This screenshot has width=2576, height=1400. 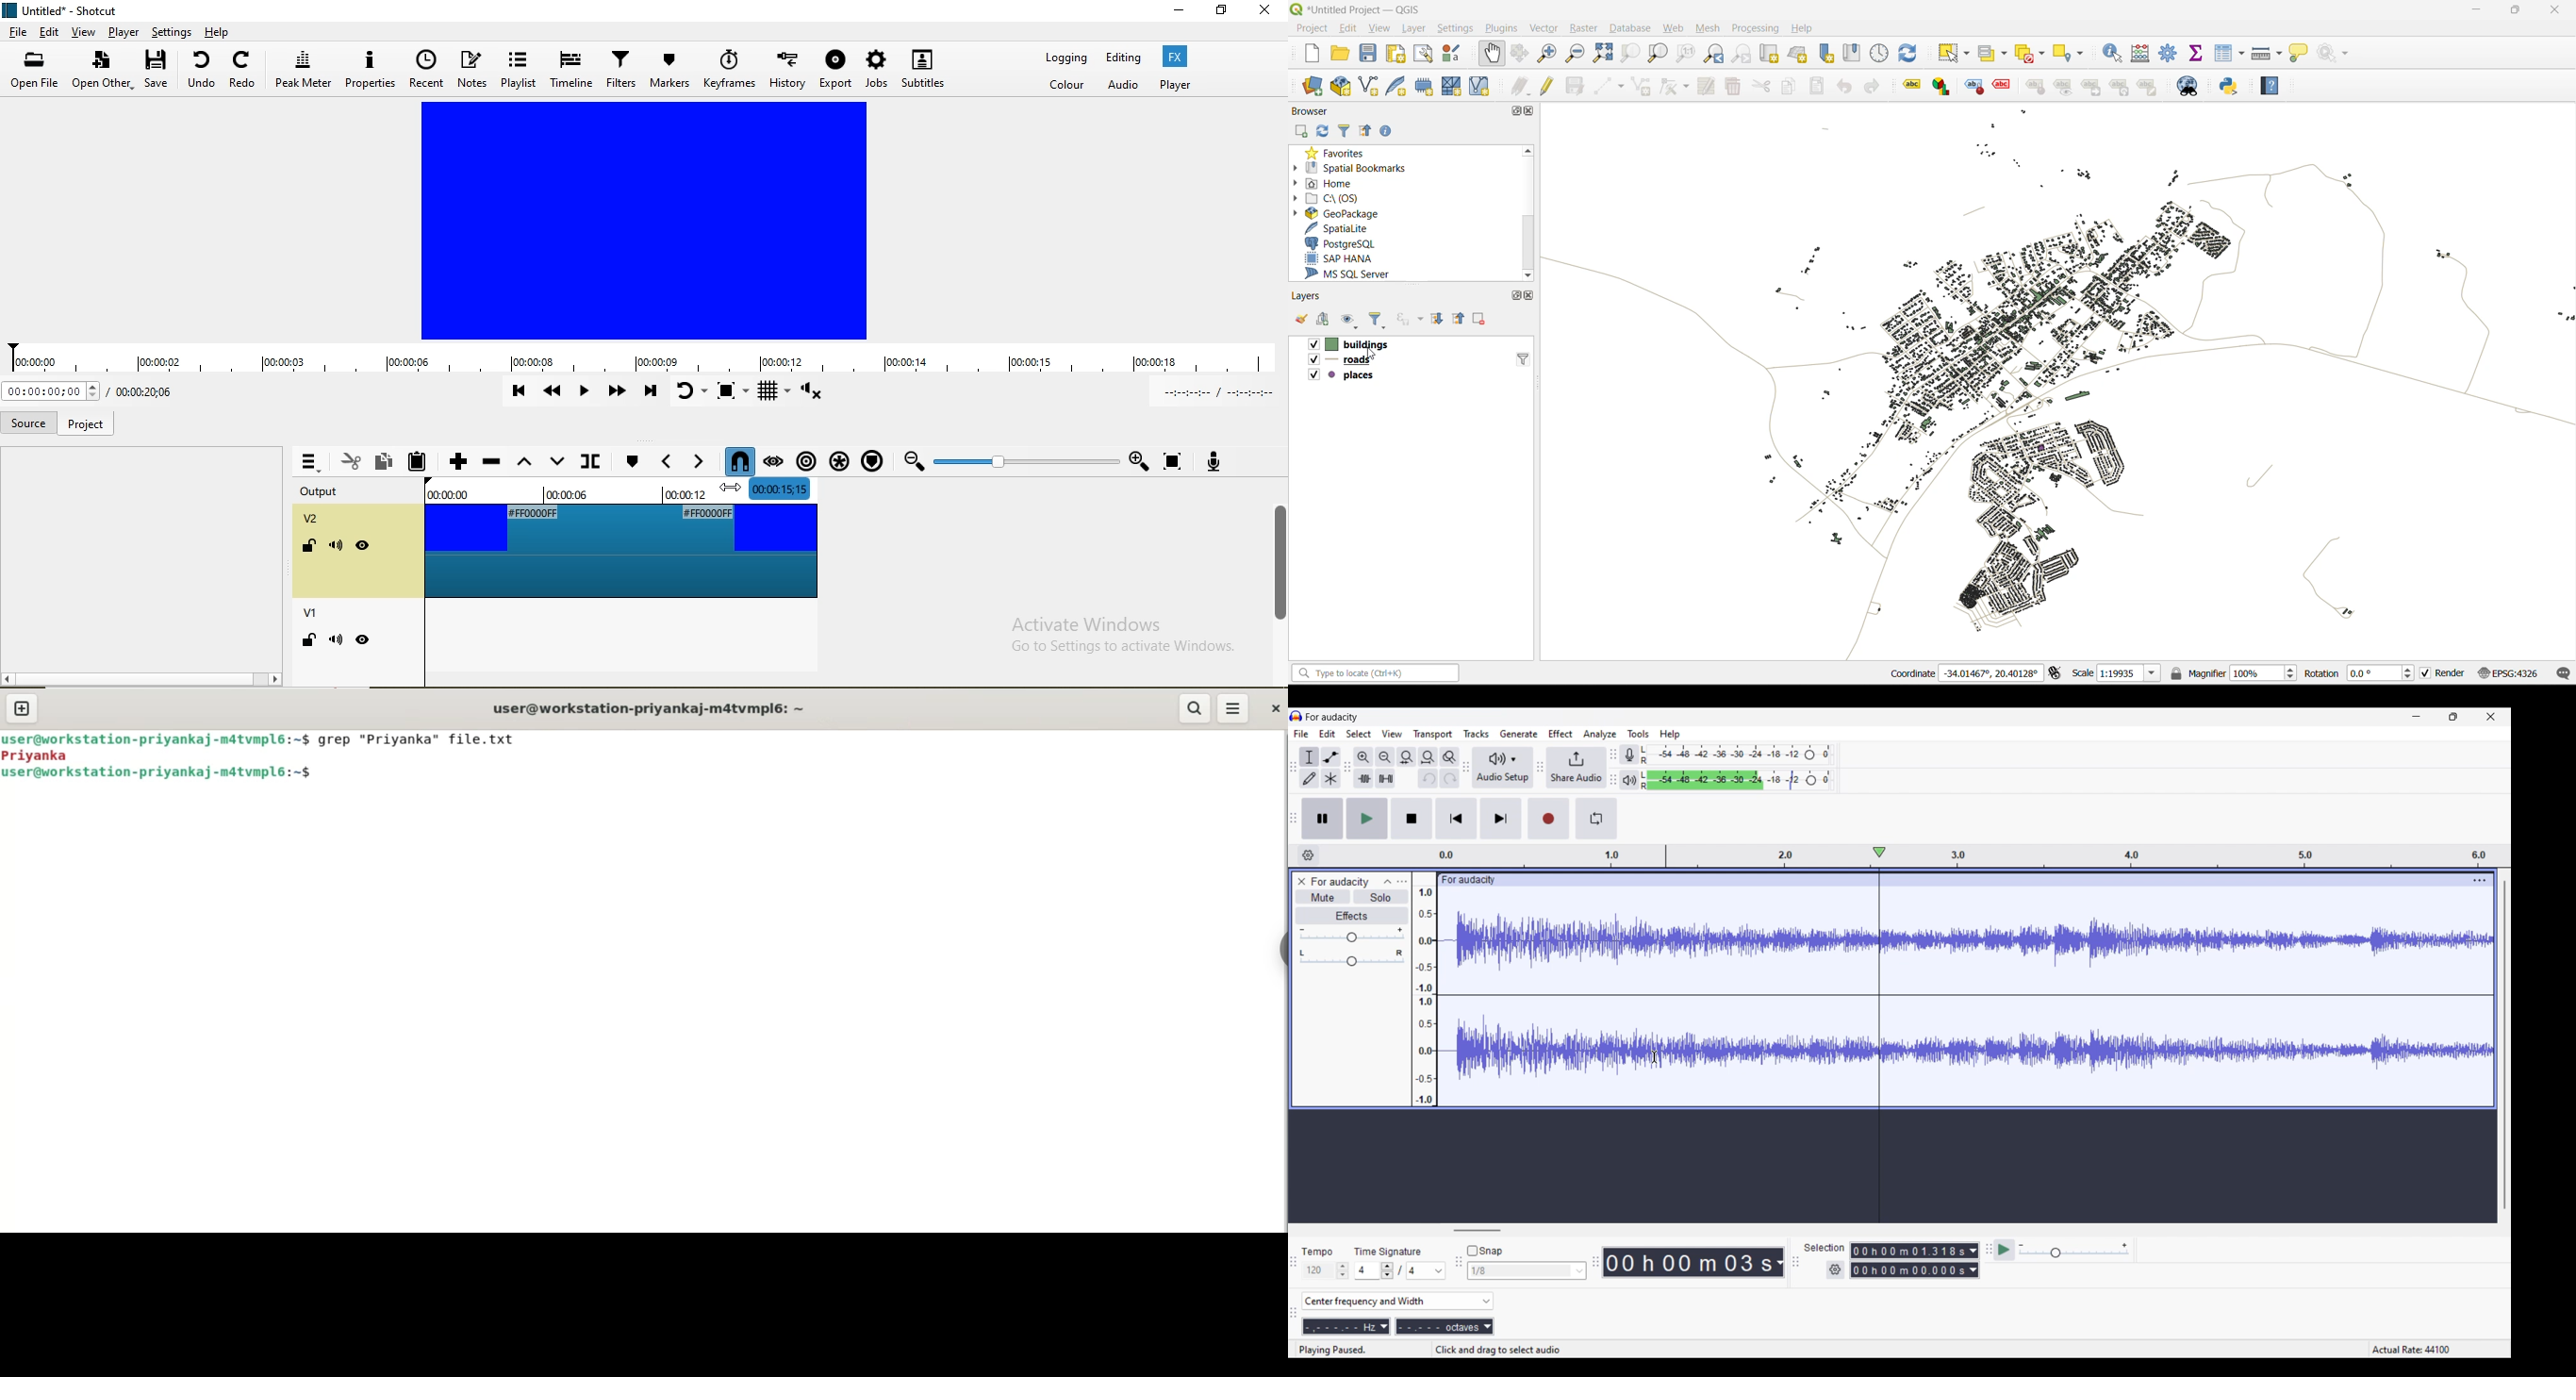 I want to click on Zoom in, so click(x=1363, y=757).